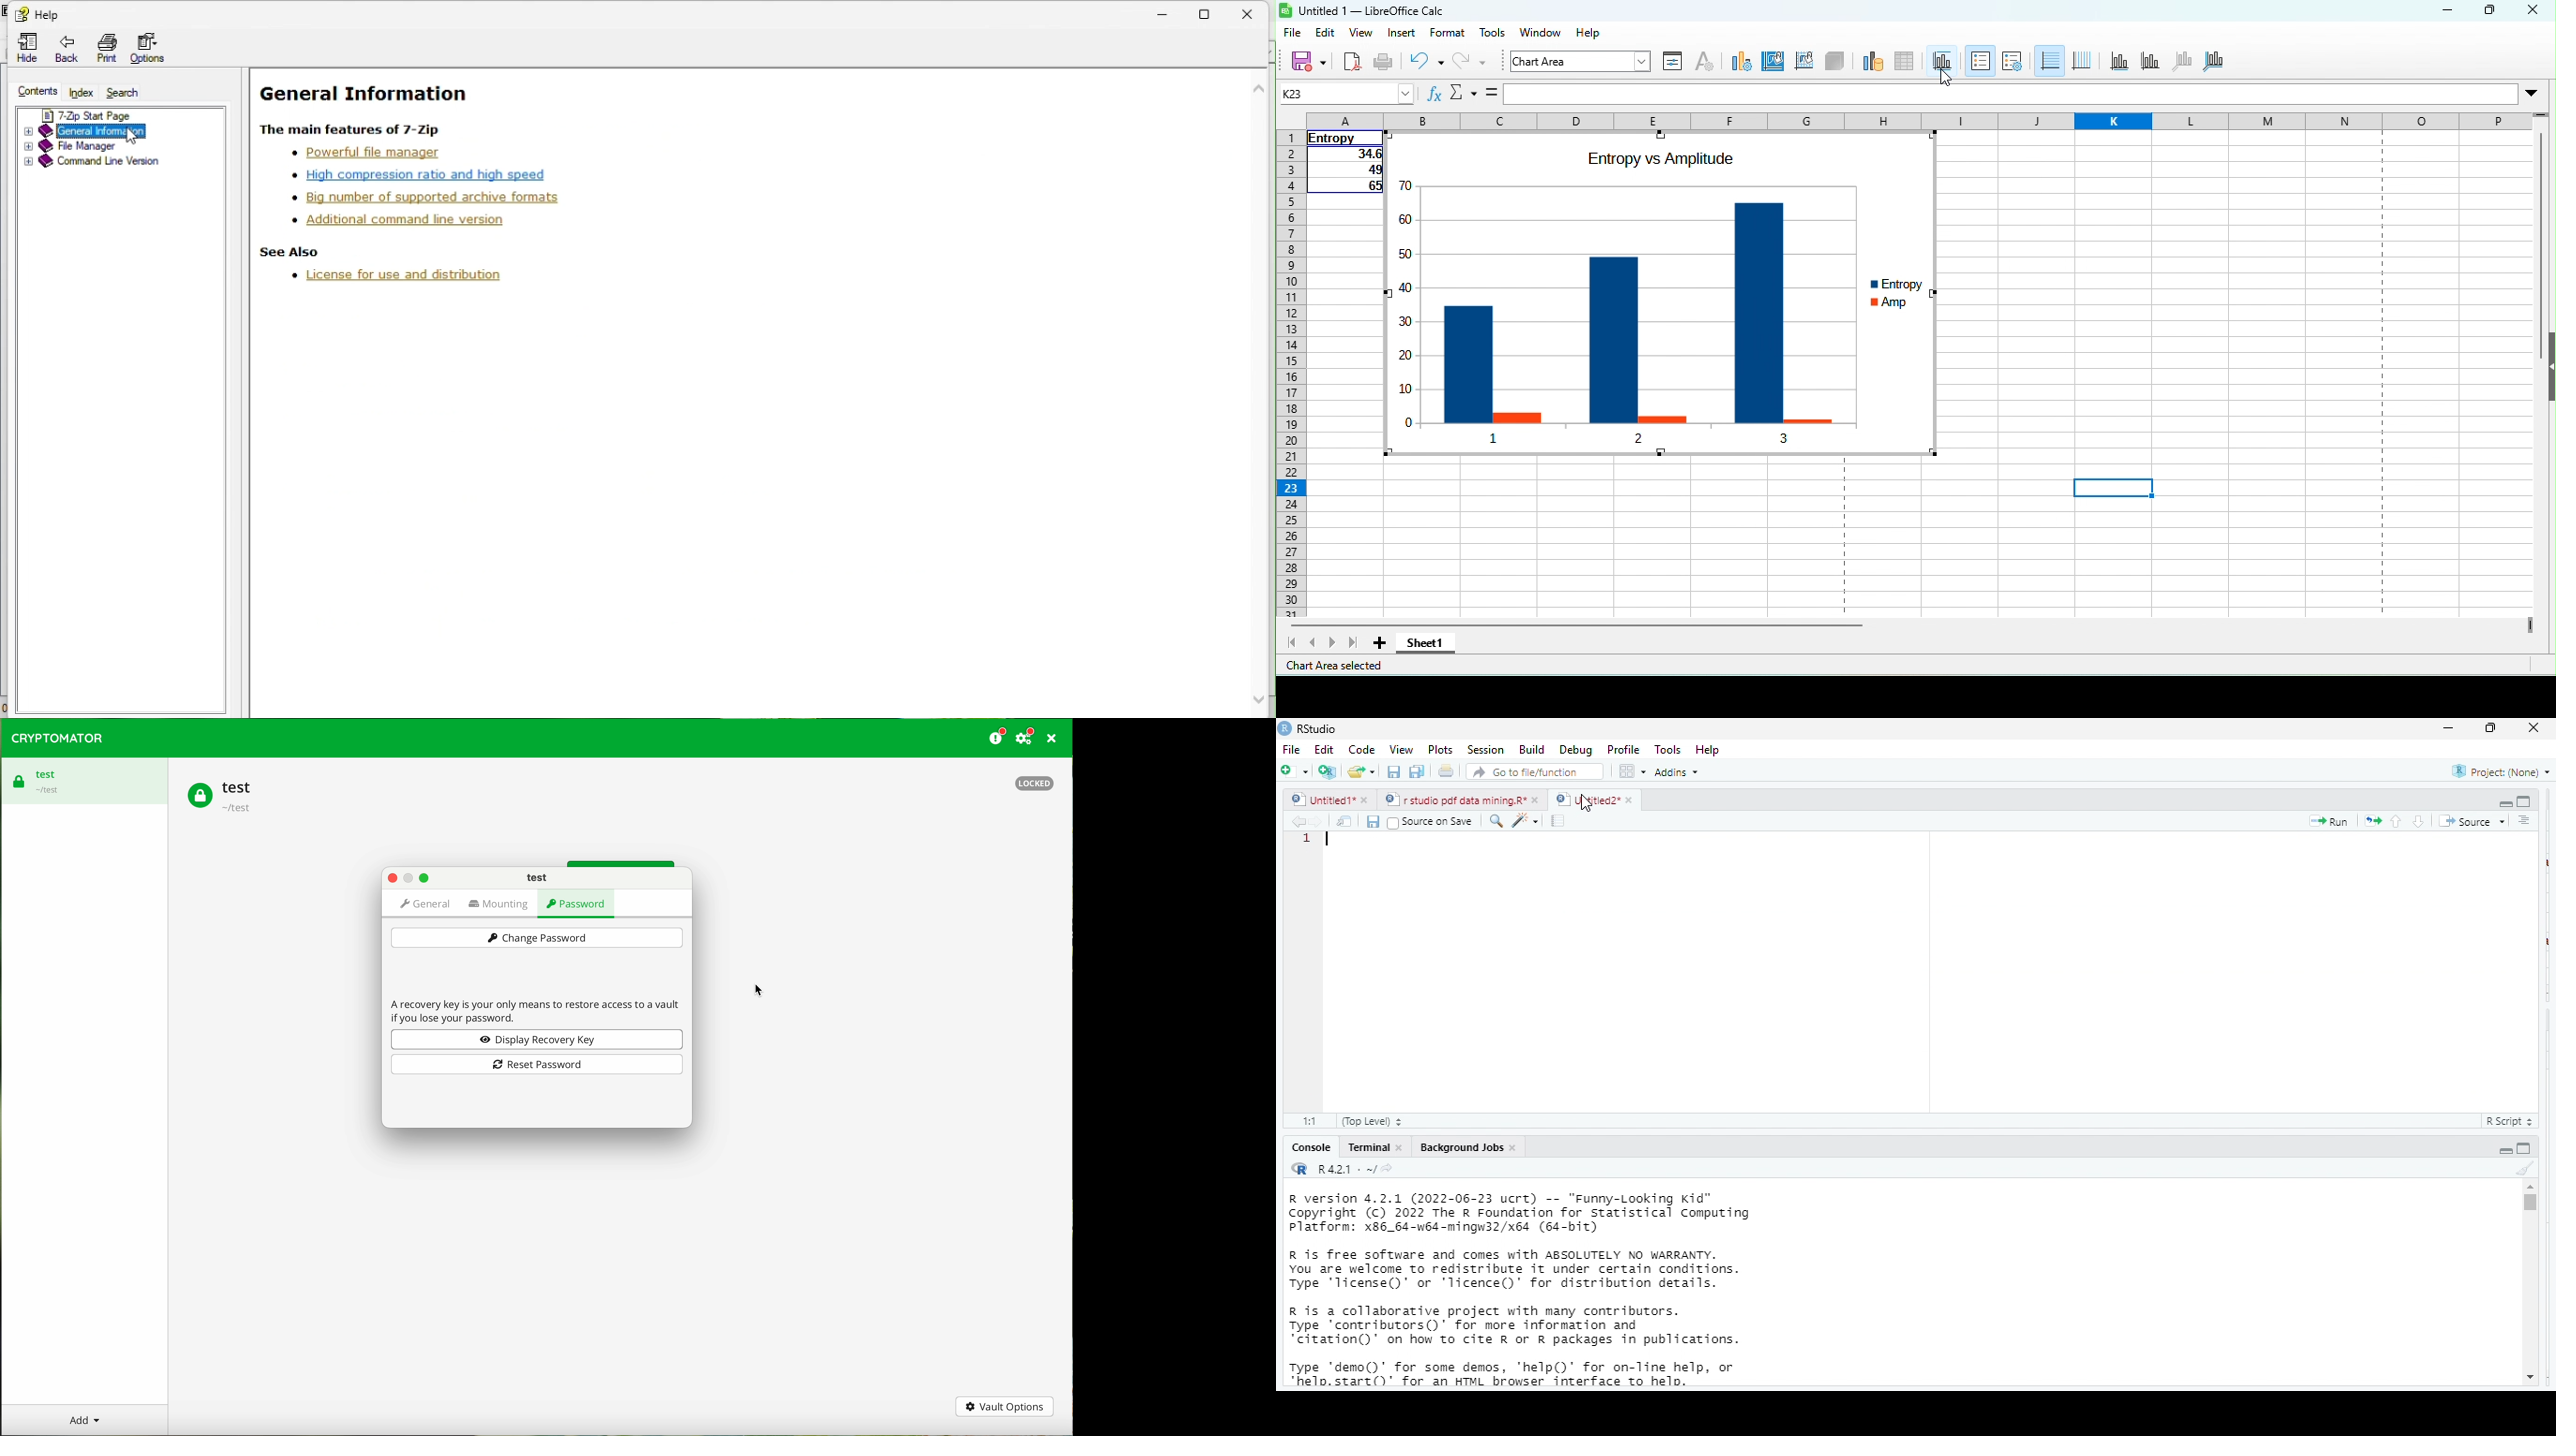  Describe the element at coordinates (1532, 749) in the screenshot. I see `build` at that location.